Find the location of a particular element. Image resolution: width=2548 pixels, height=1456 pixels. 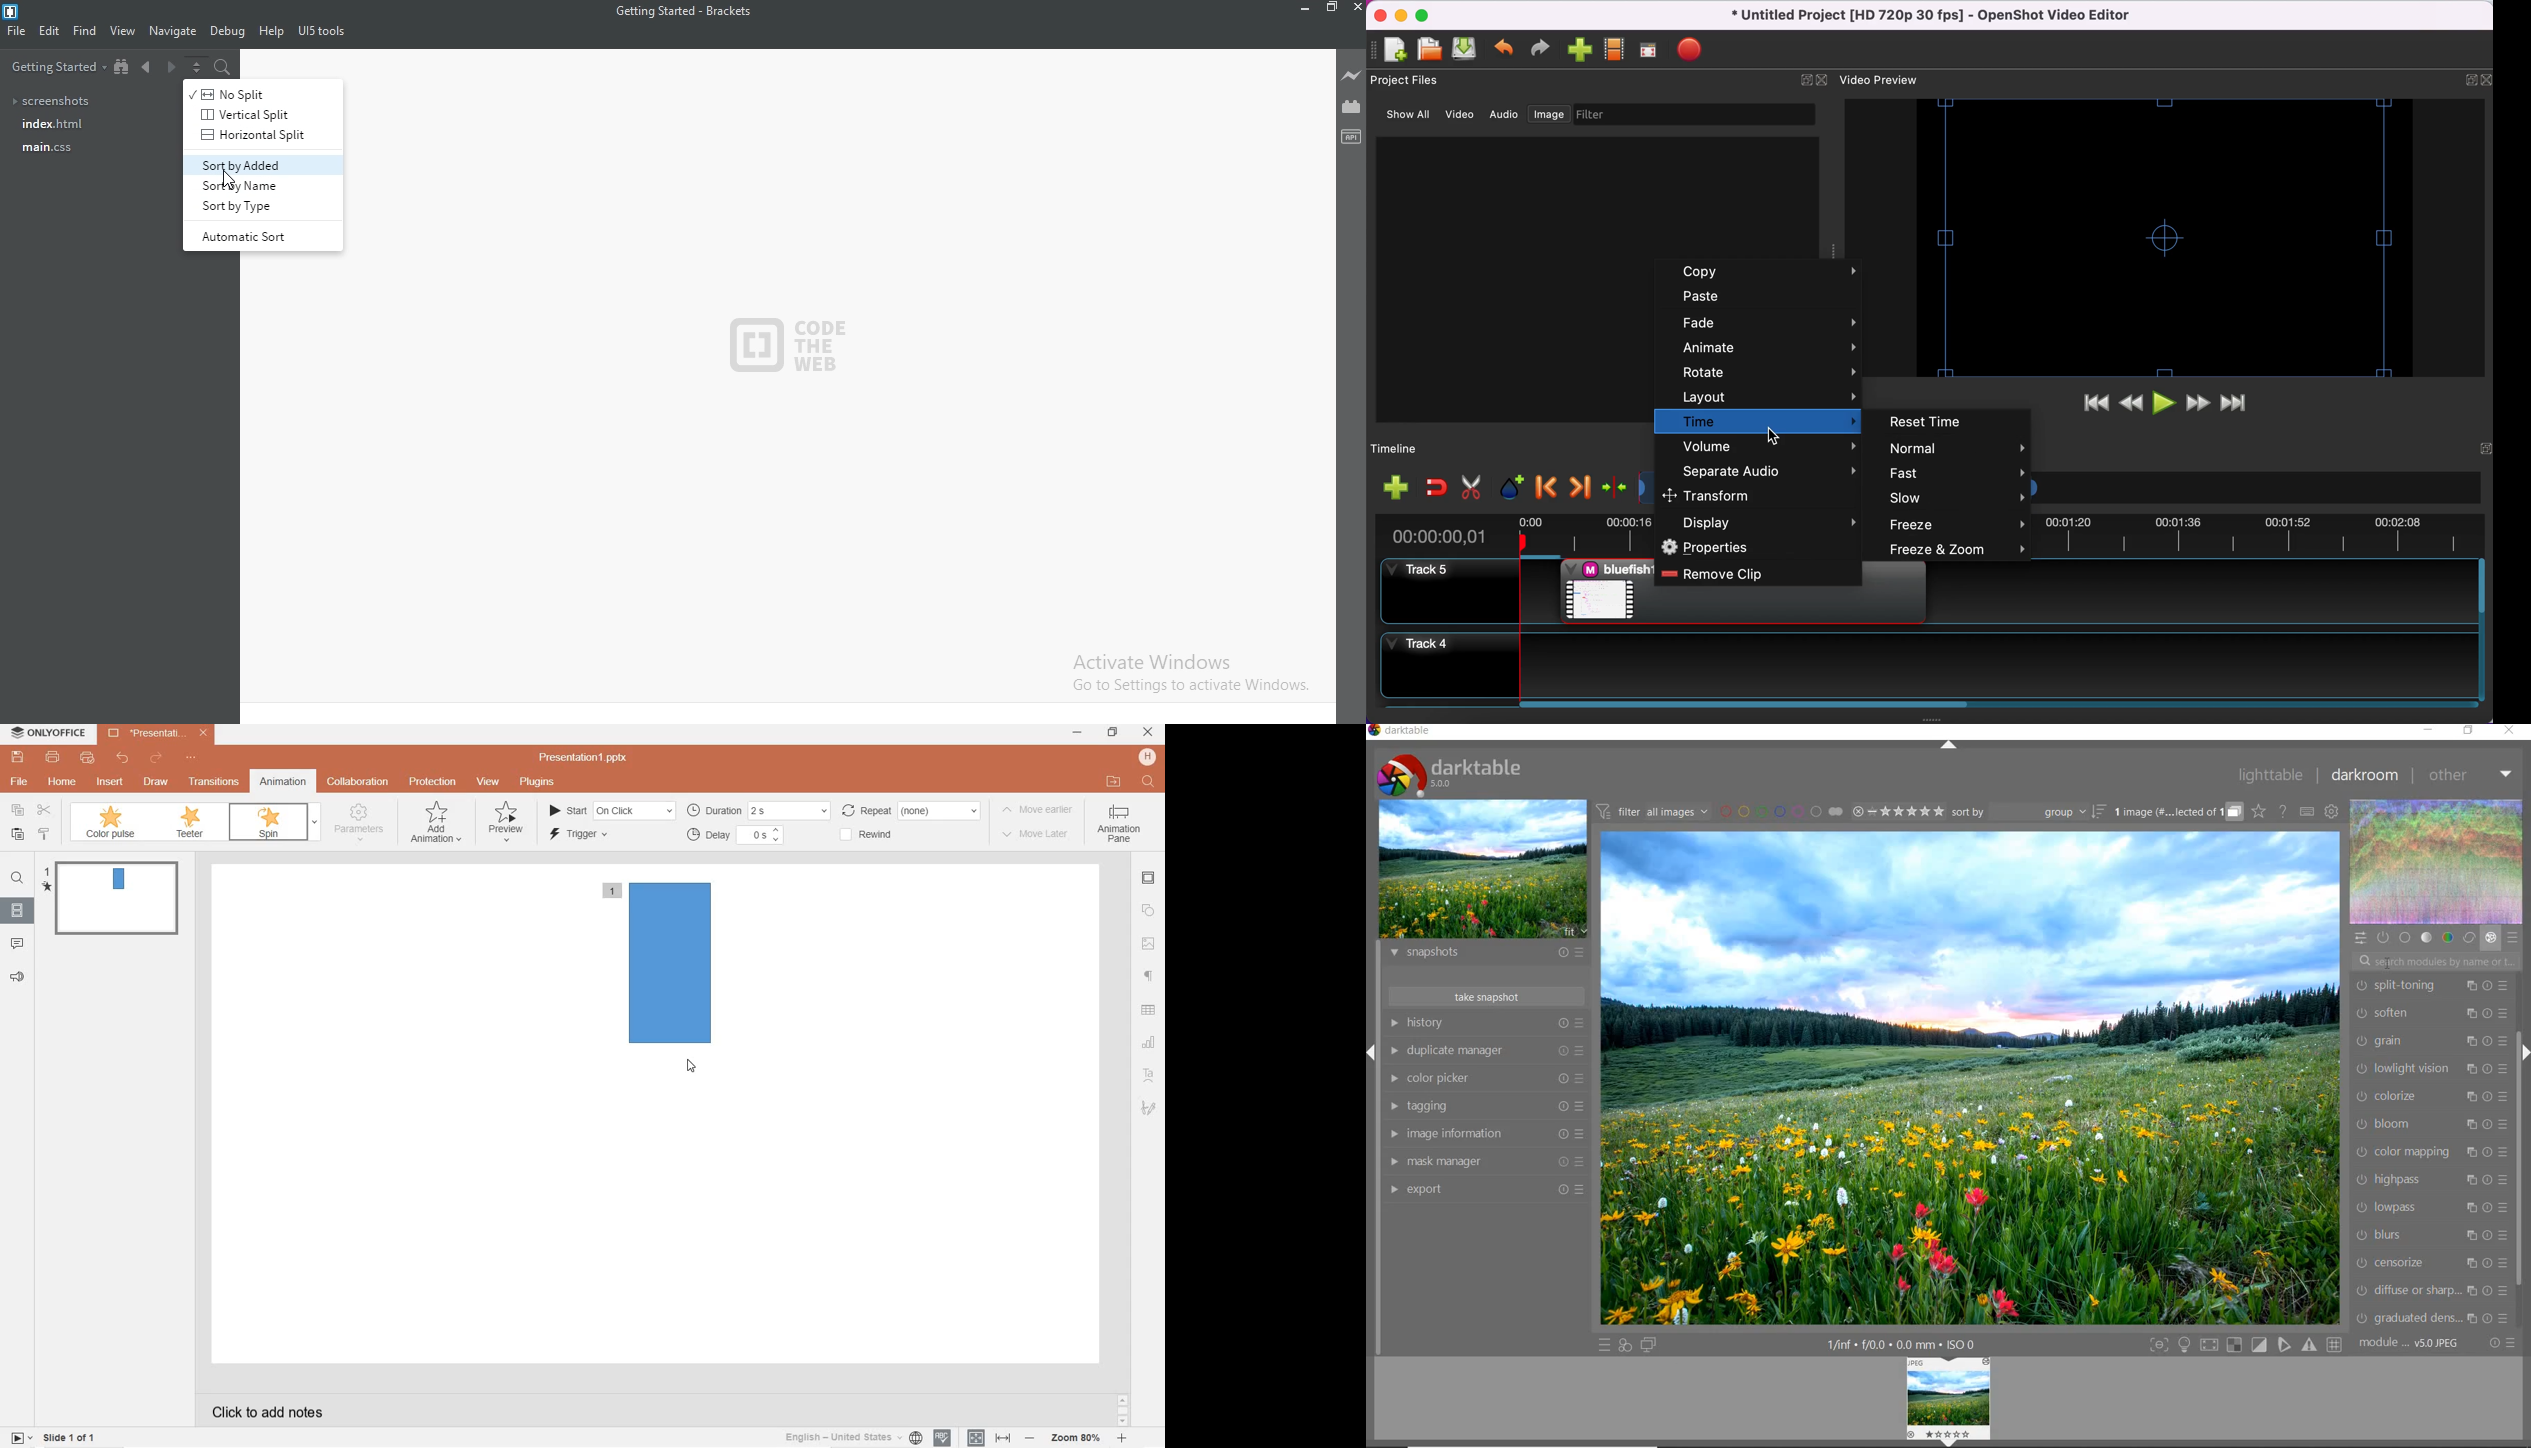

table settings is located at coordinates (1150, 1010).